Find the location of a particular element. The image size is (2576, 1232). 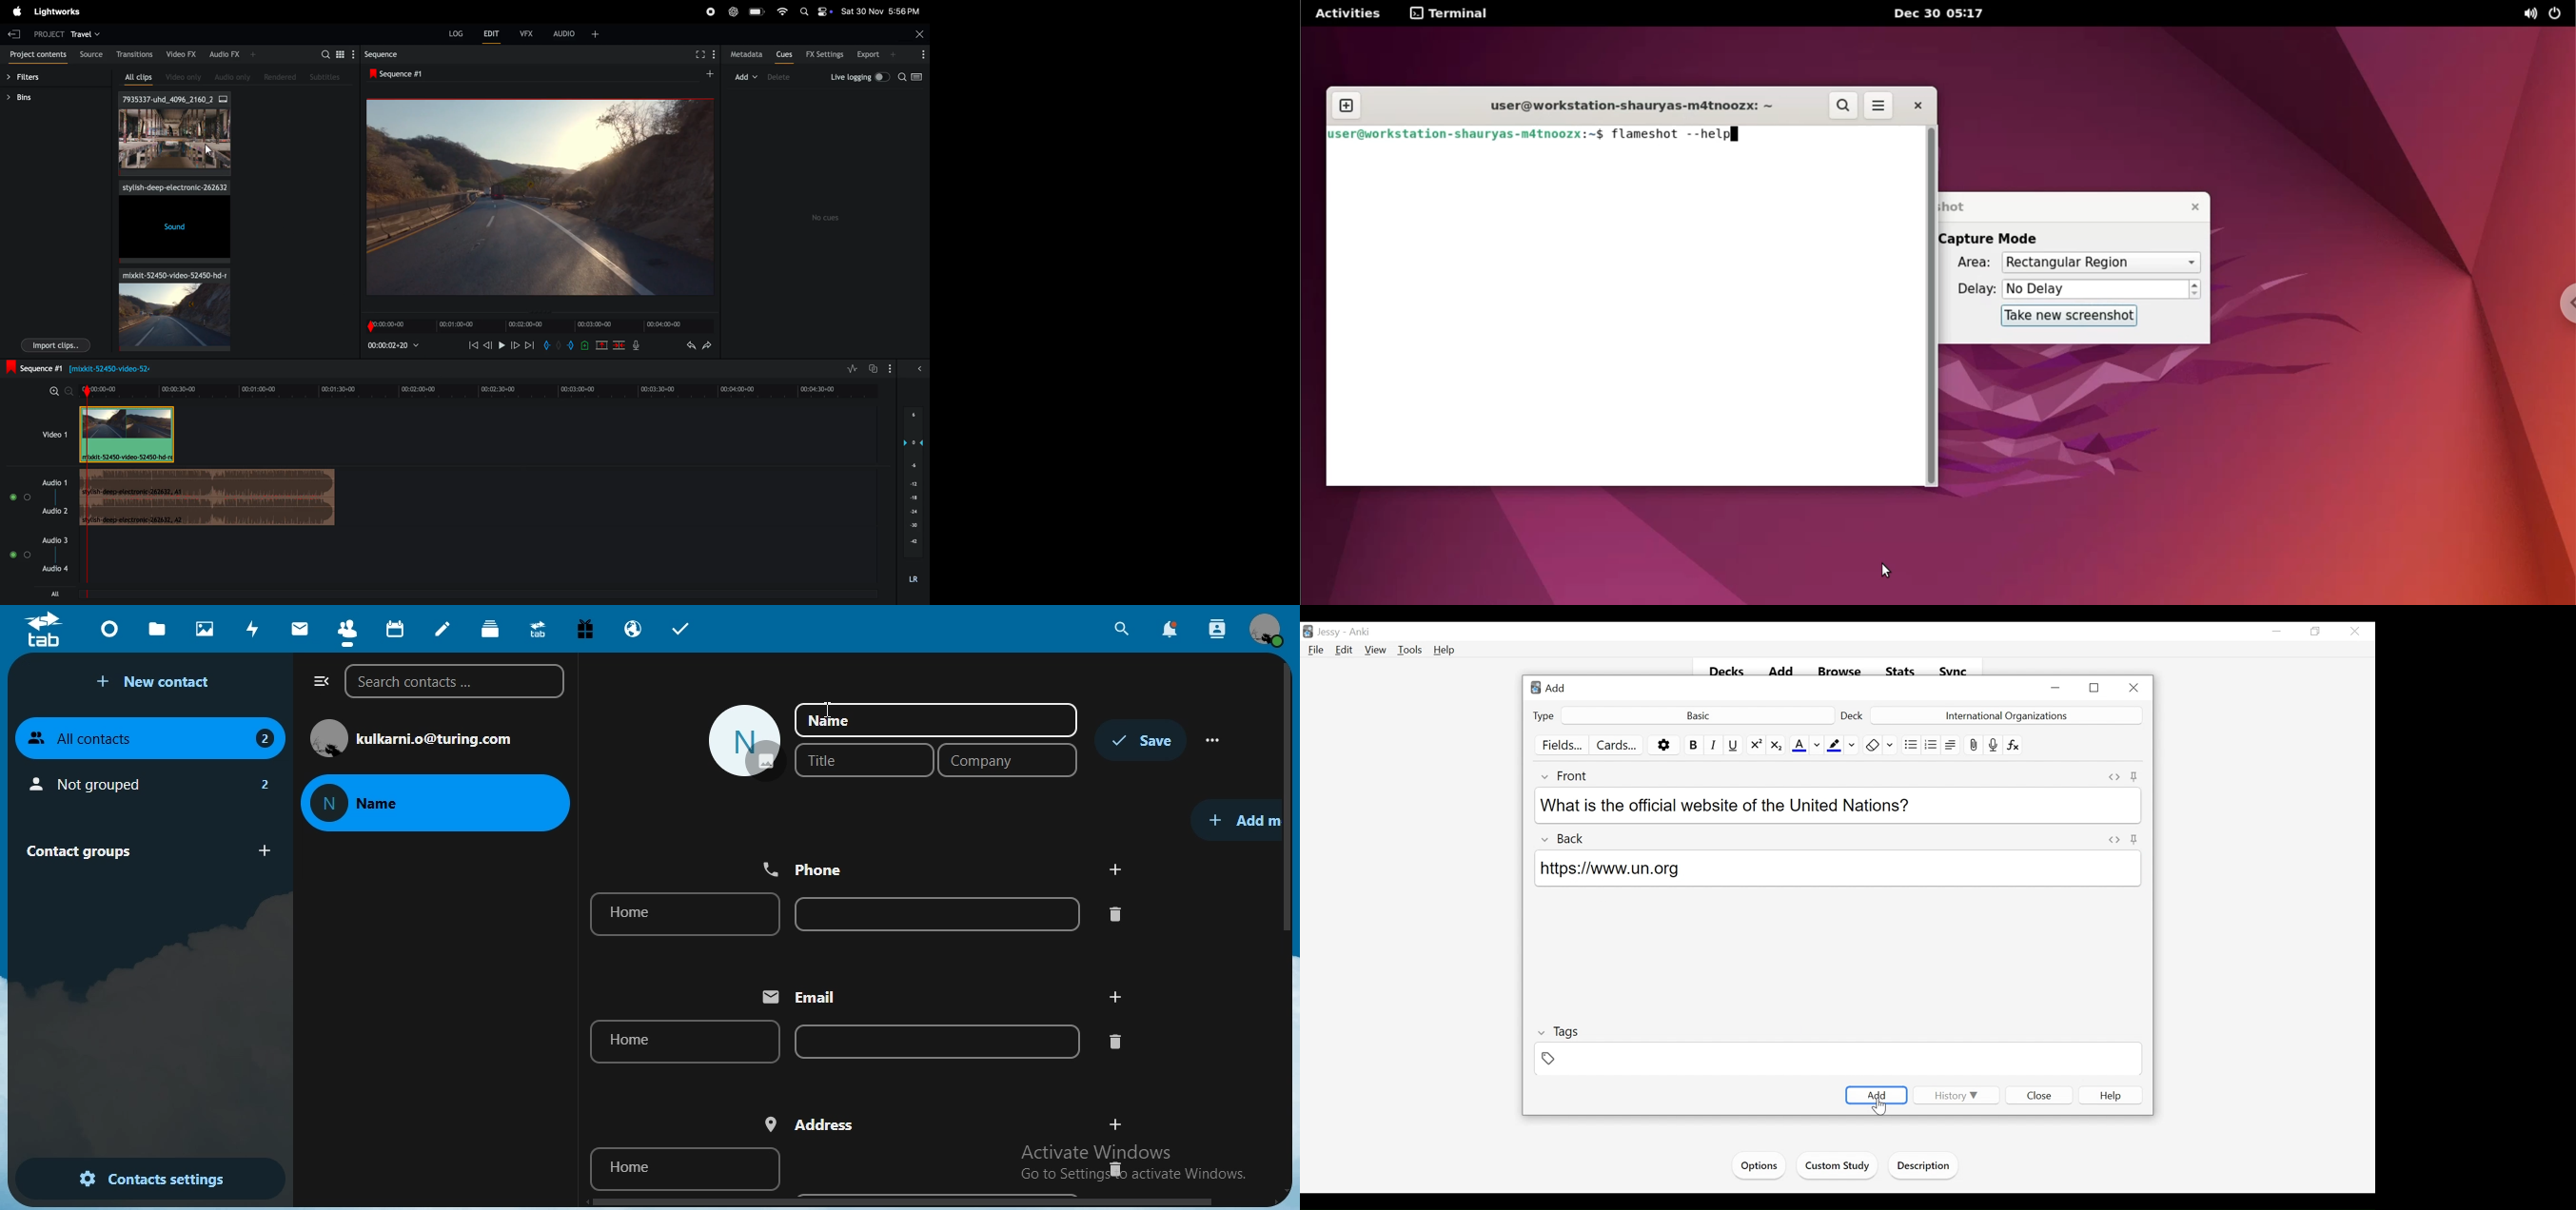

filters is located at coordinates (30, 79).